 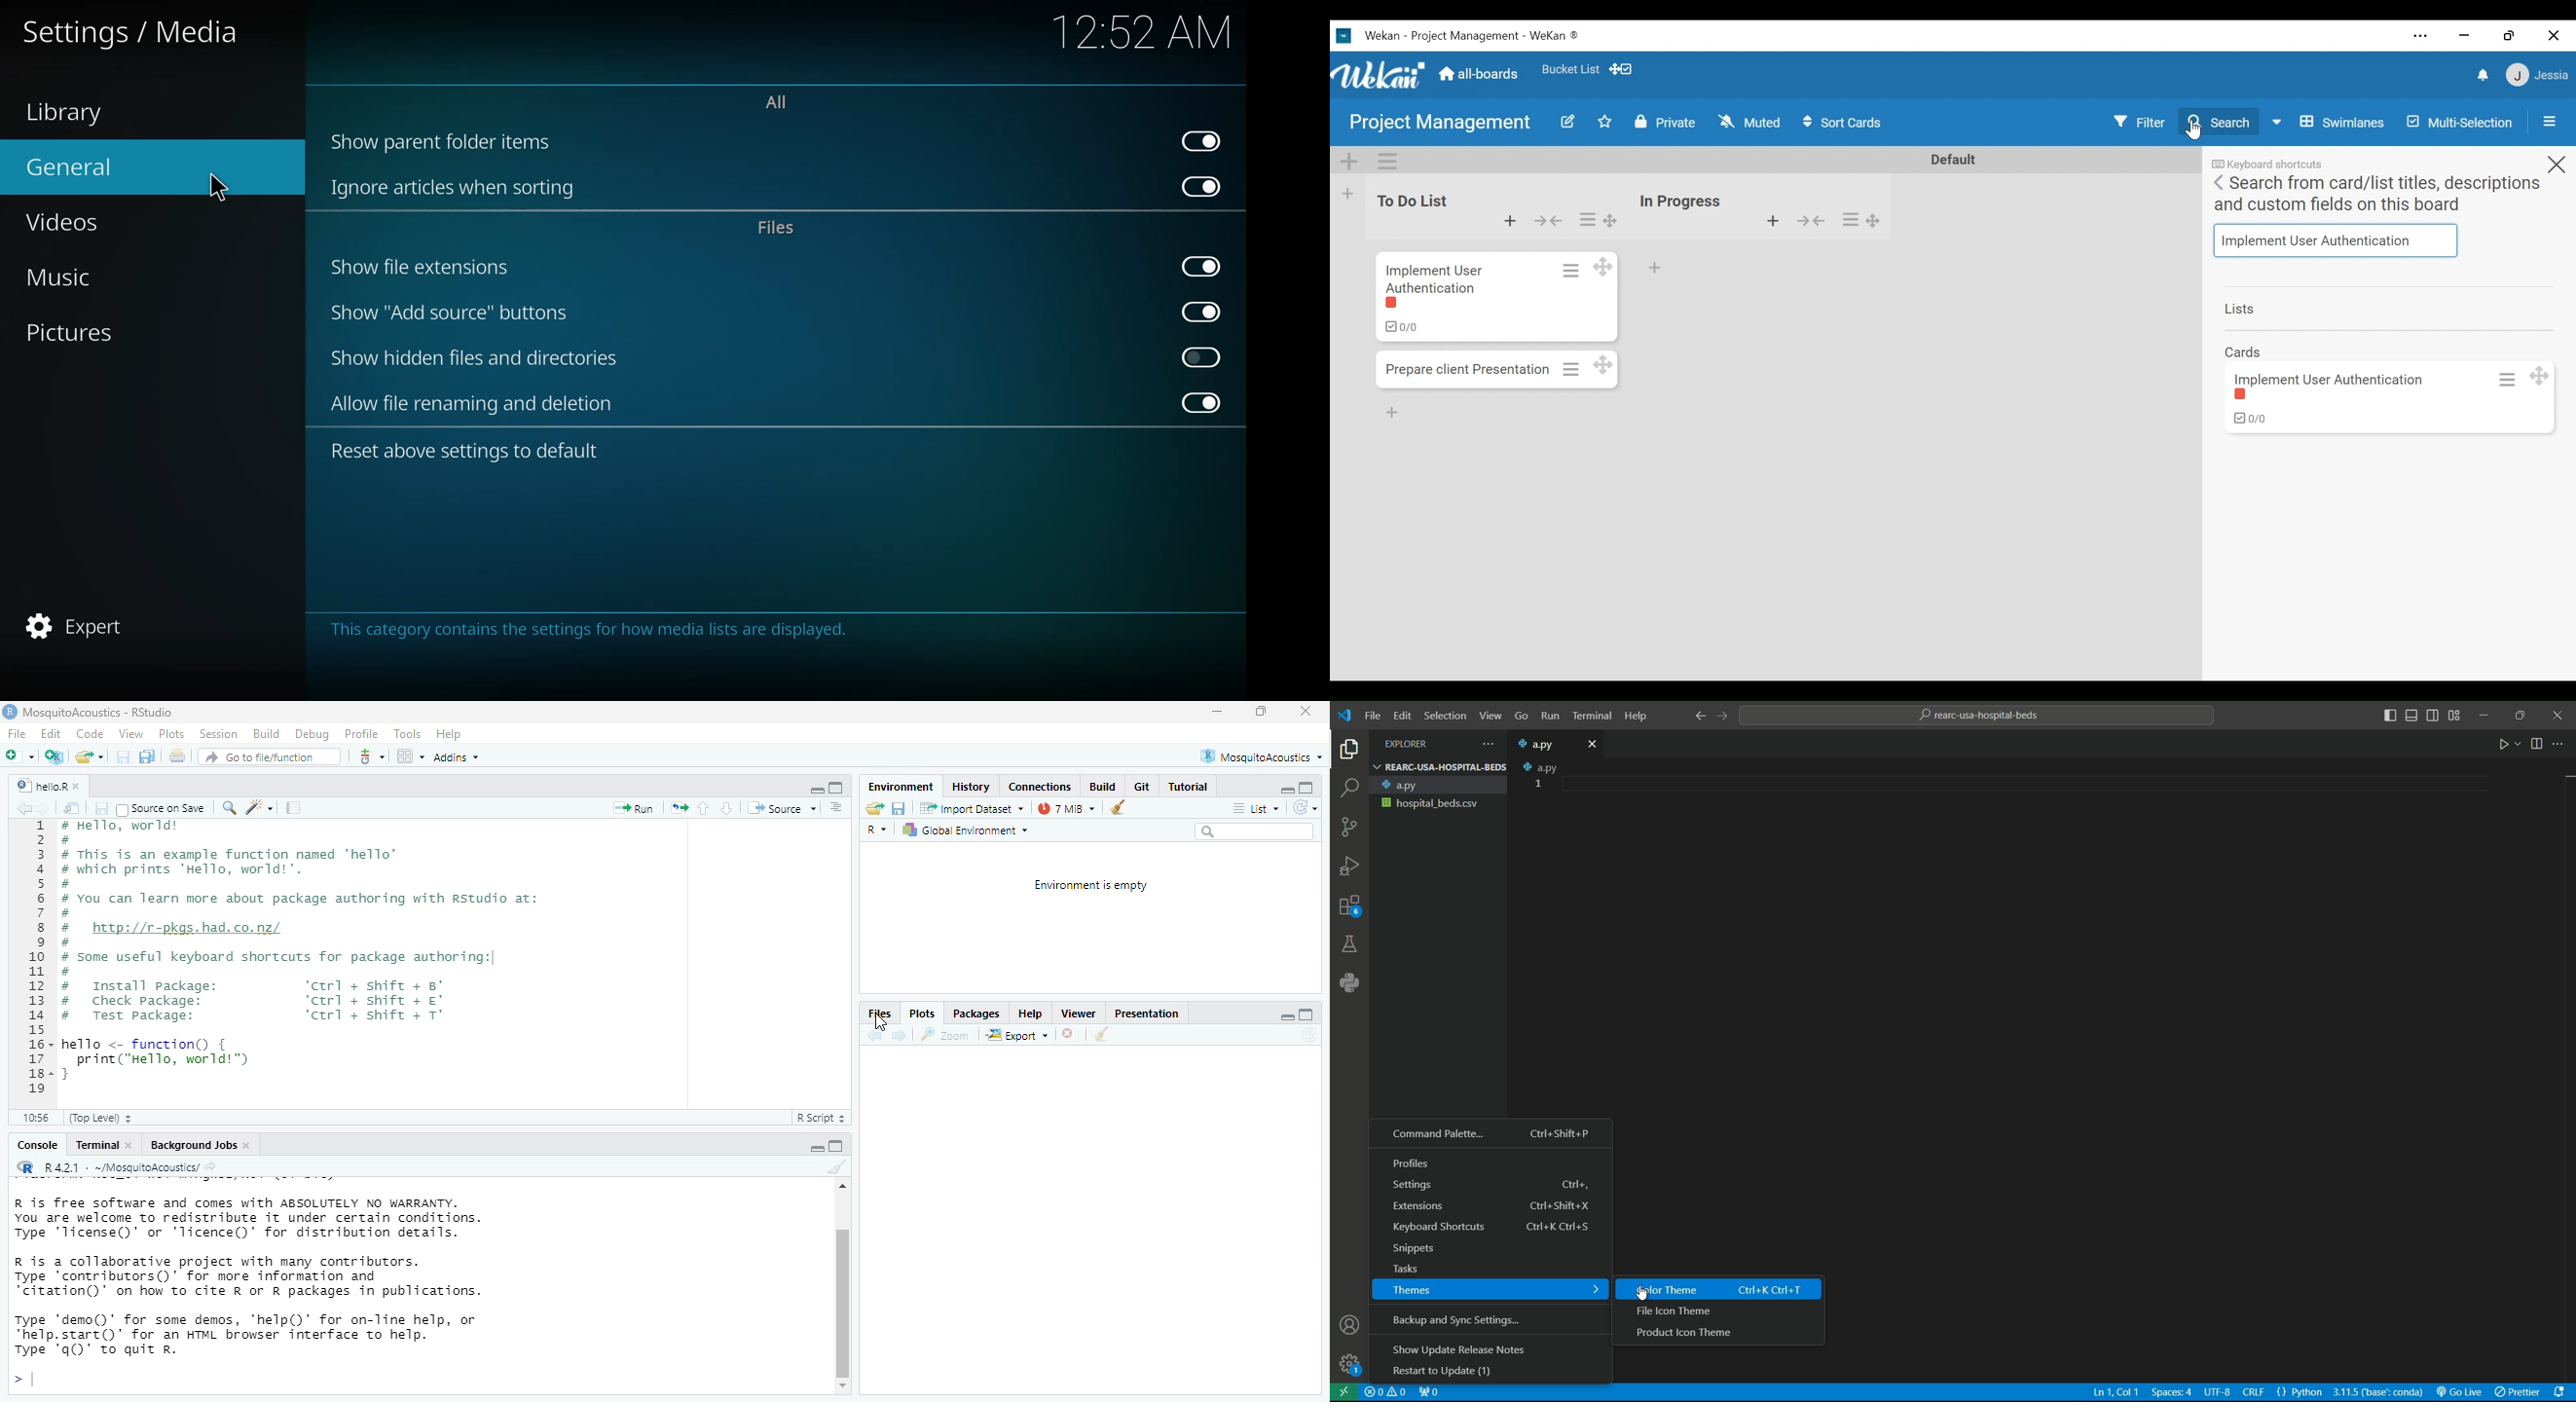 I want to click on View, so click(x=131, y=735).